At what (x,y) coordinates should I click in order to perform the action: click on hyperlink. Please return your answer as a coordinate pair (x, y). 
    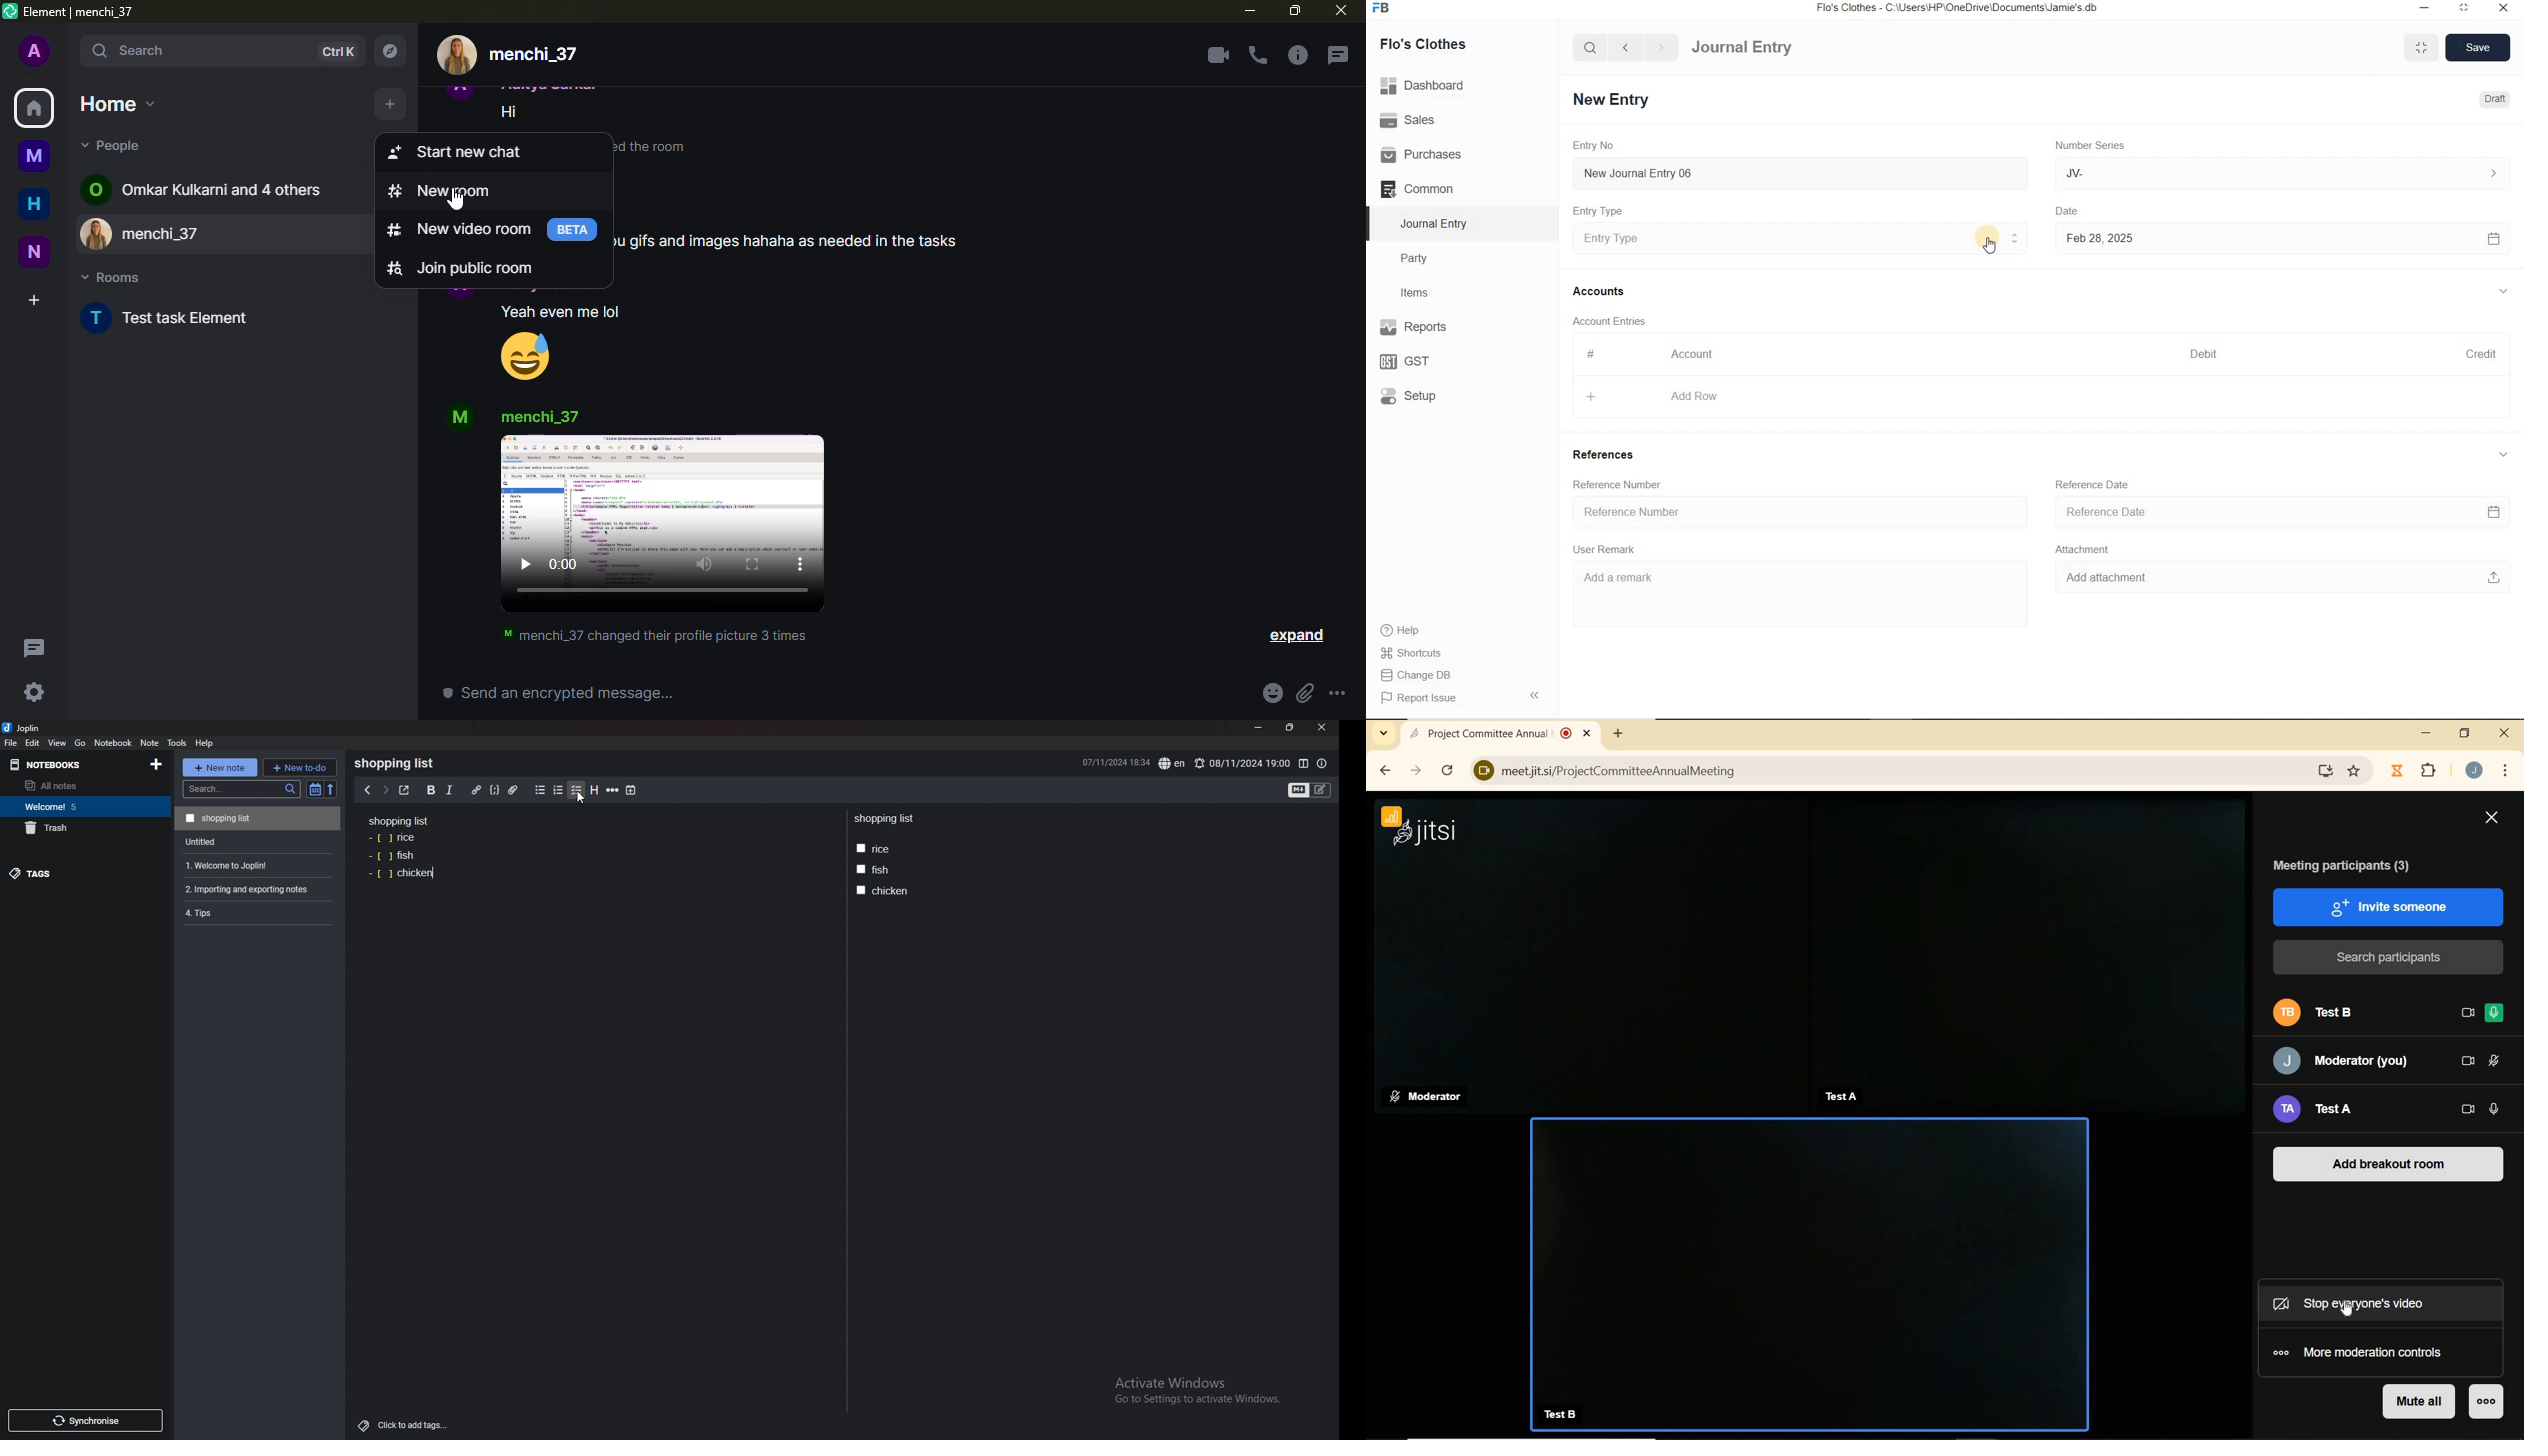
    Looking at the image, I should click on (477, 790).